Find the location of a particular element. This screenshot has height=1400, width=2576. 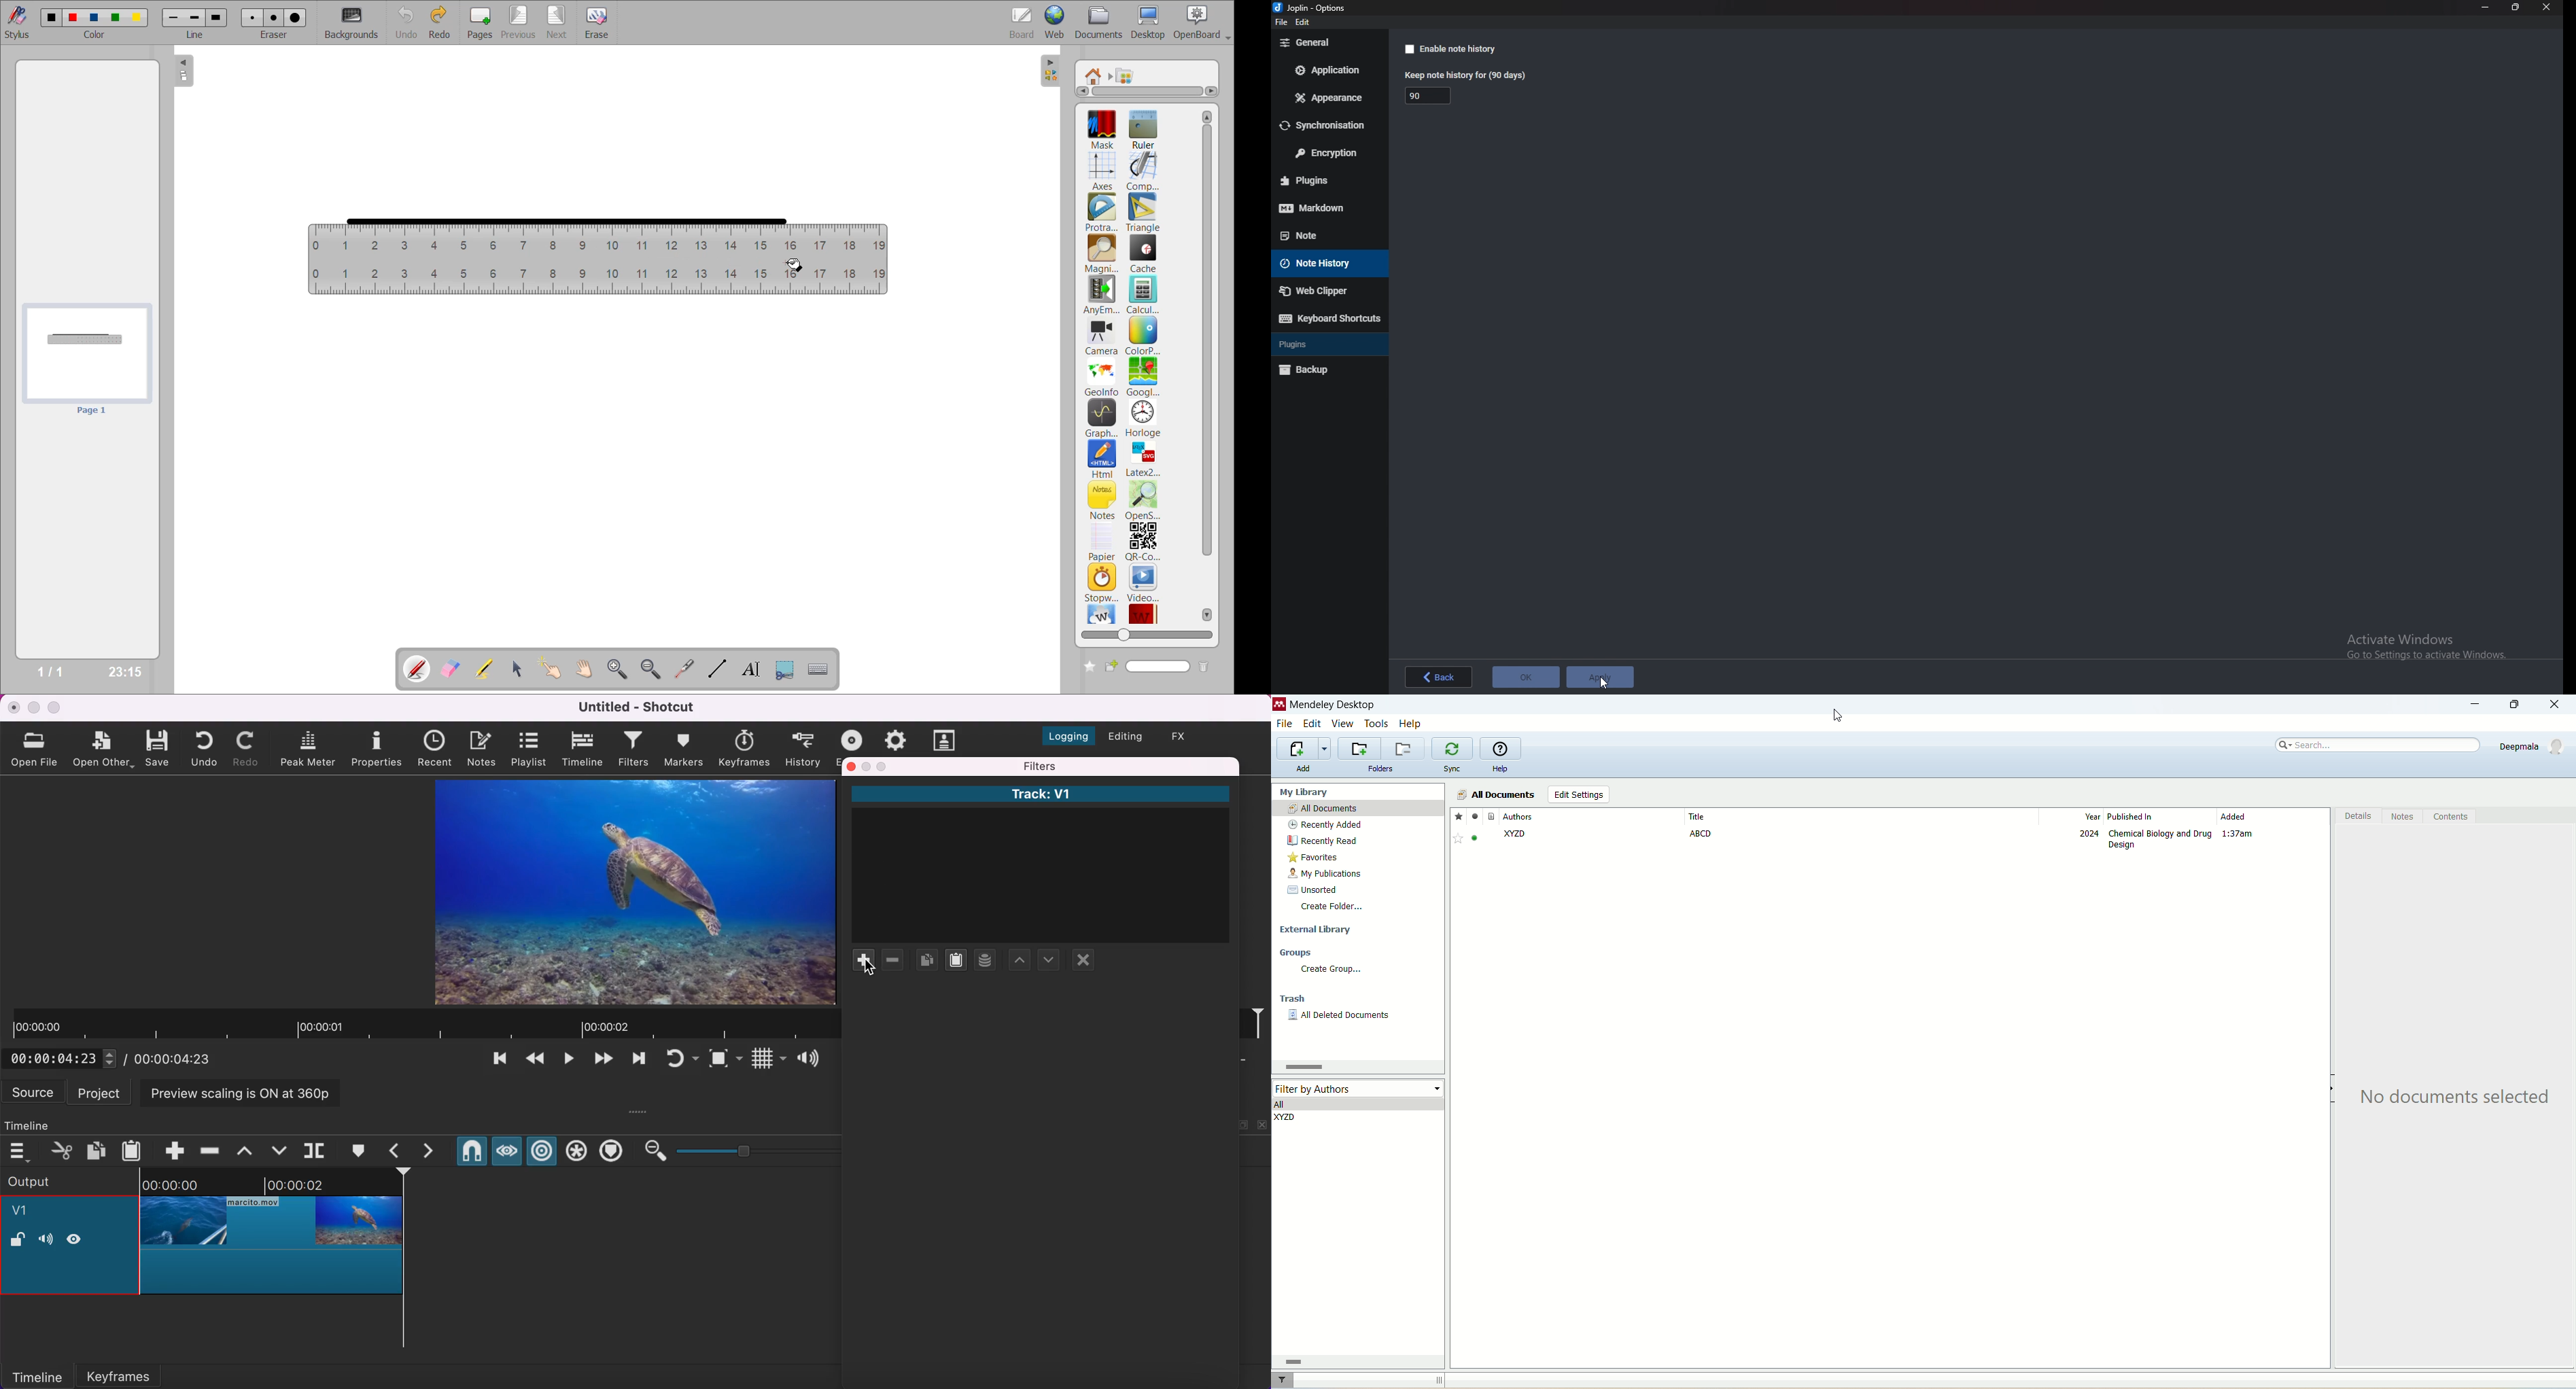

recently added is located at coordinates (1325, 825).